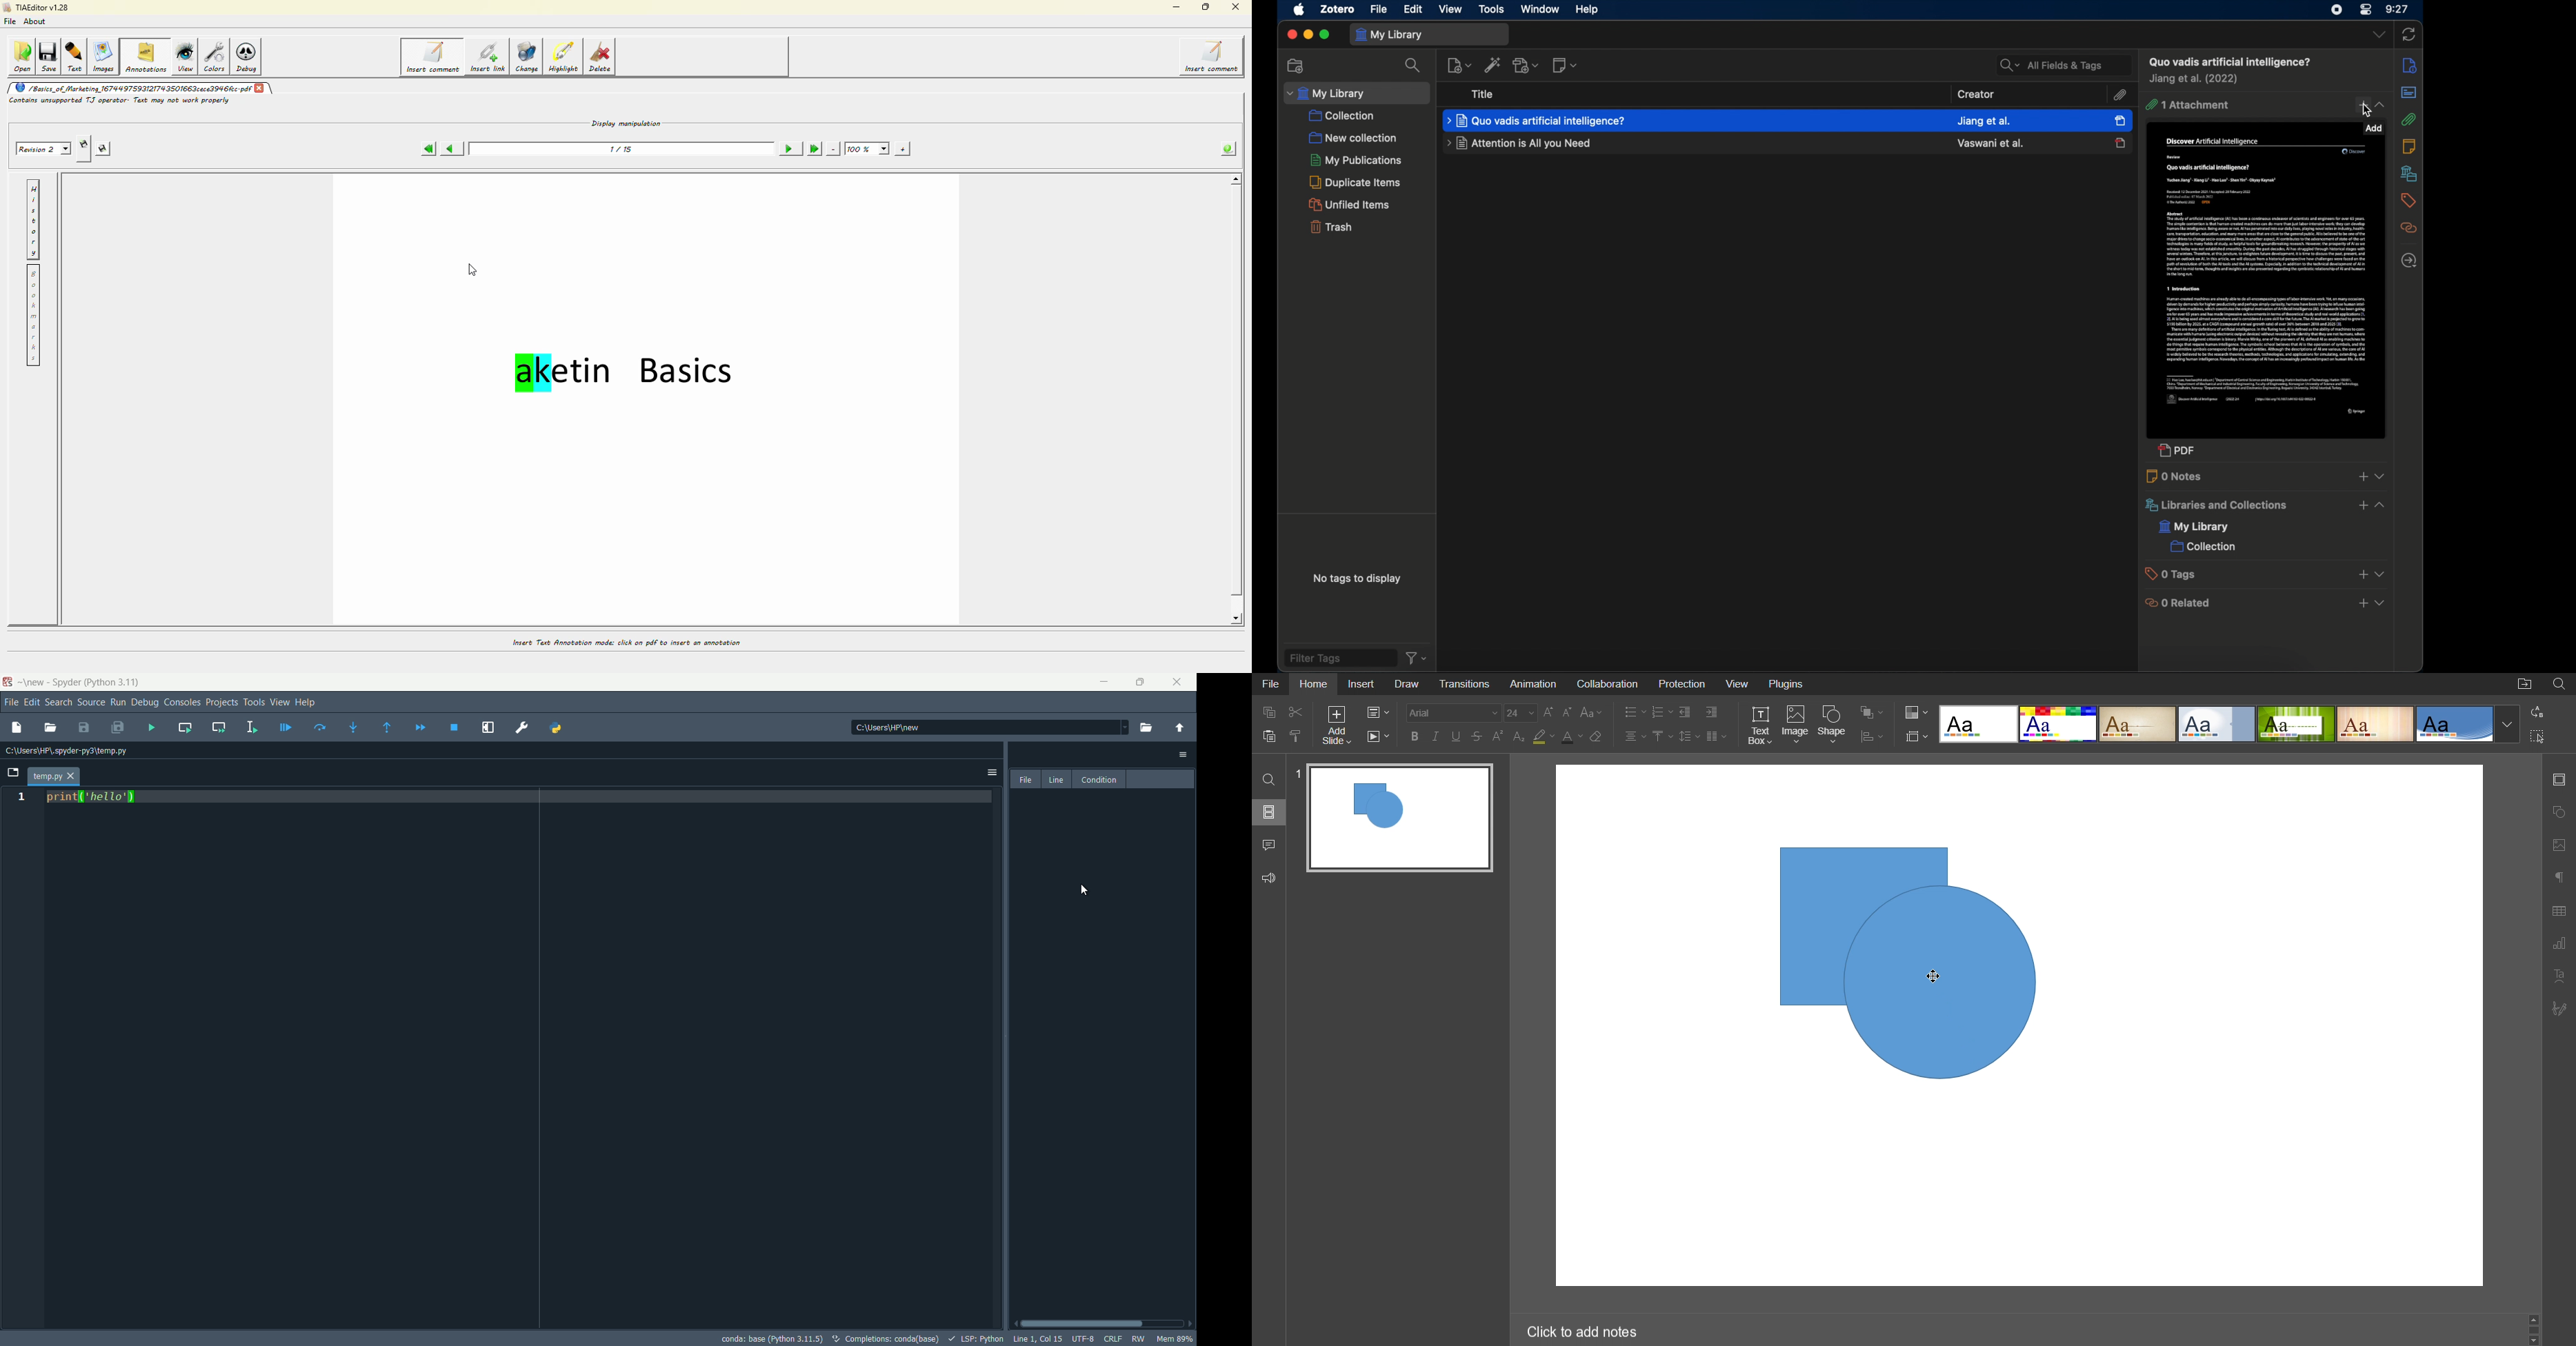 The image size is (2576, 1372). What do you see at coordinates (2215, 505) in the screenshot?
I see `libraries and collections` at bounding box center [2215, 505].